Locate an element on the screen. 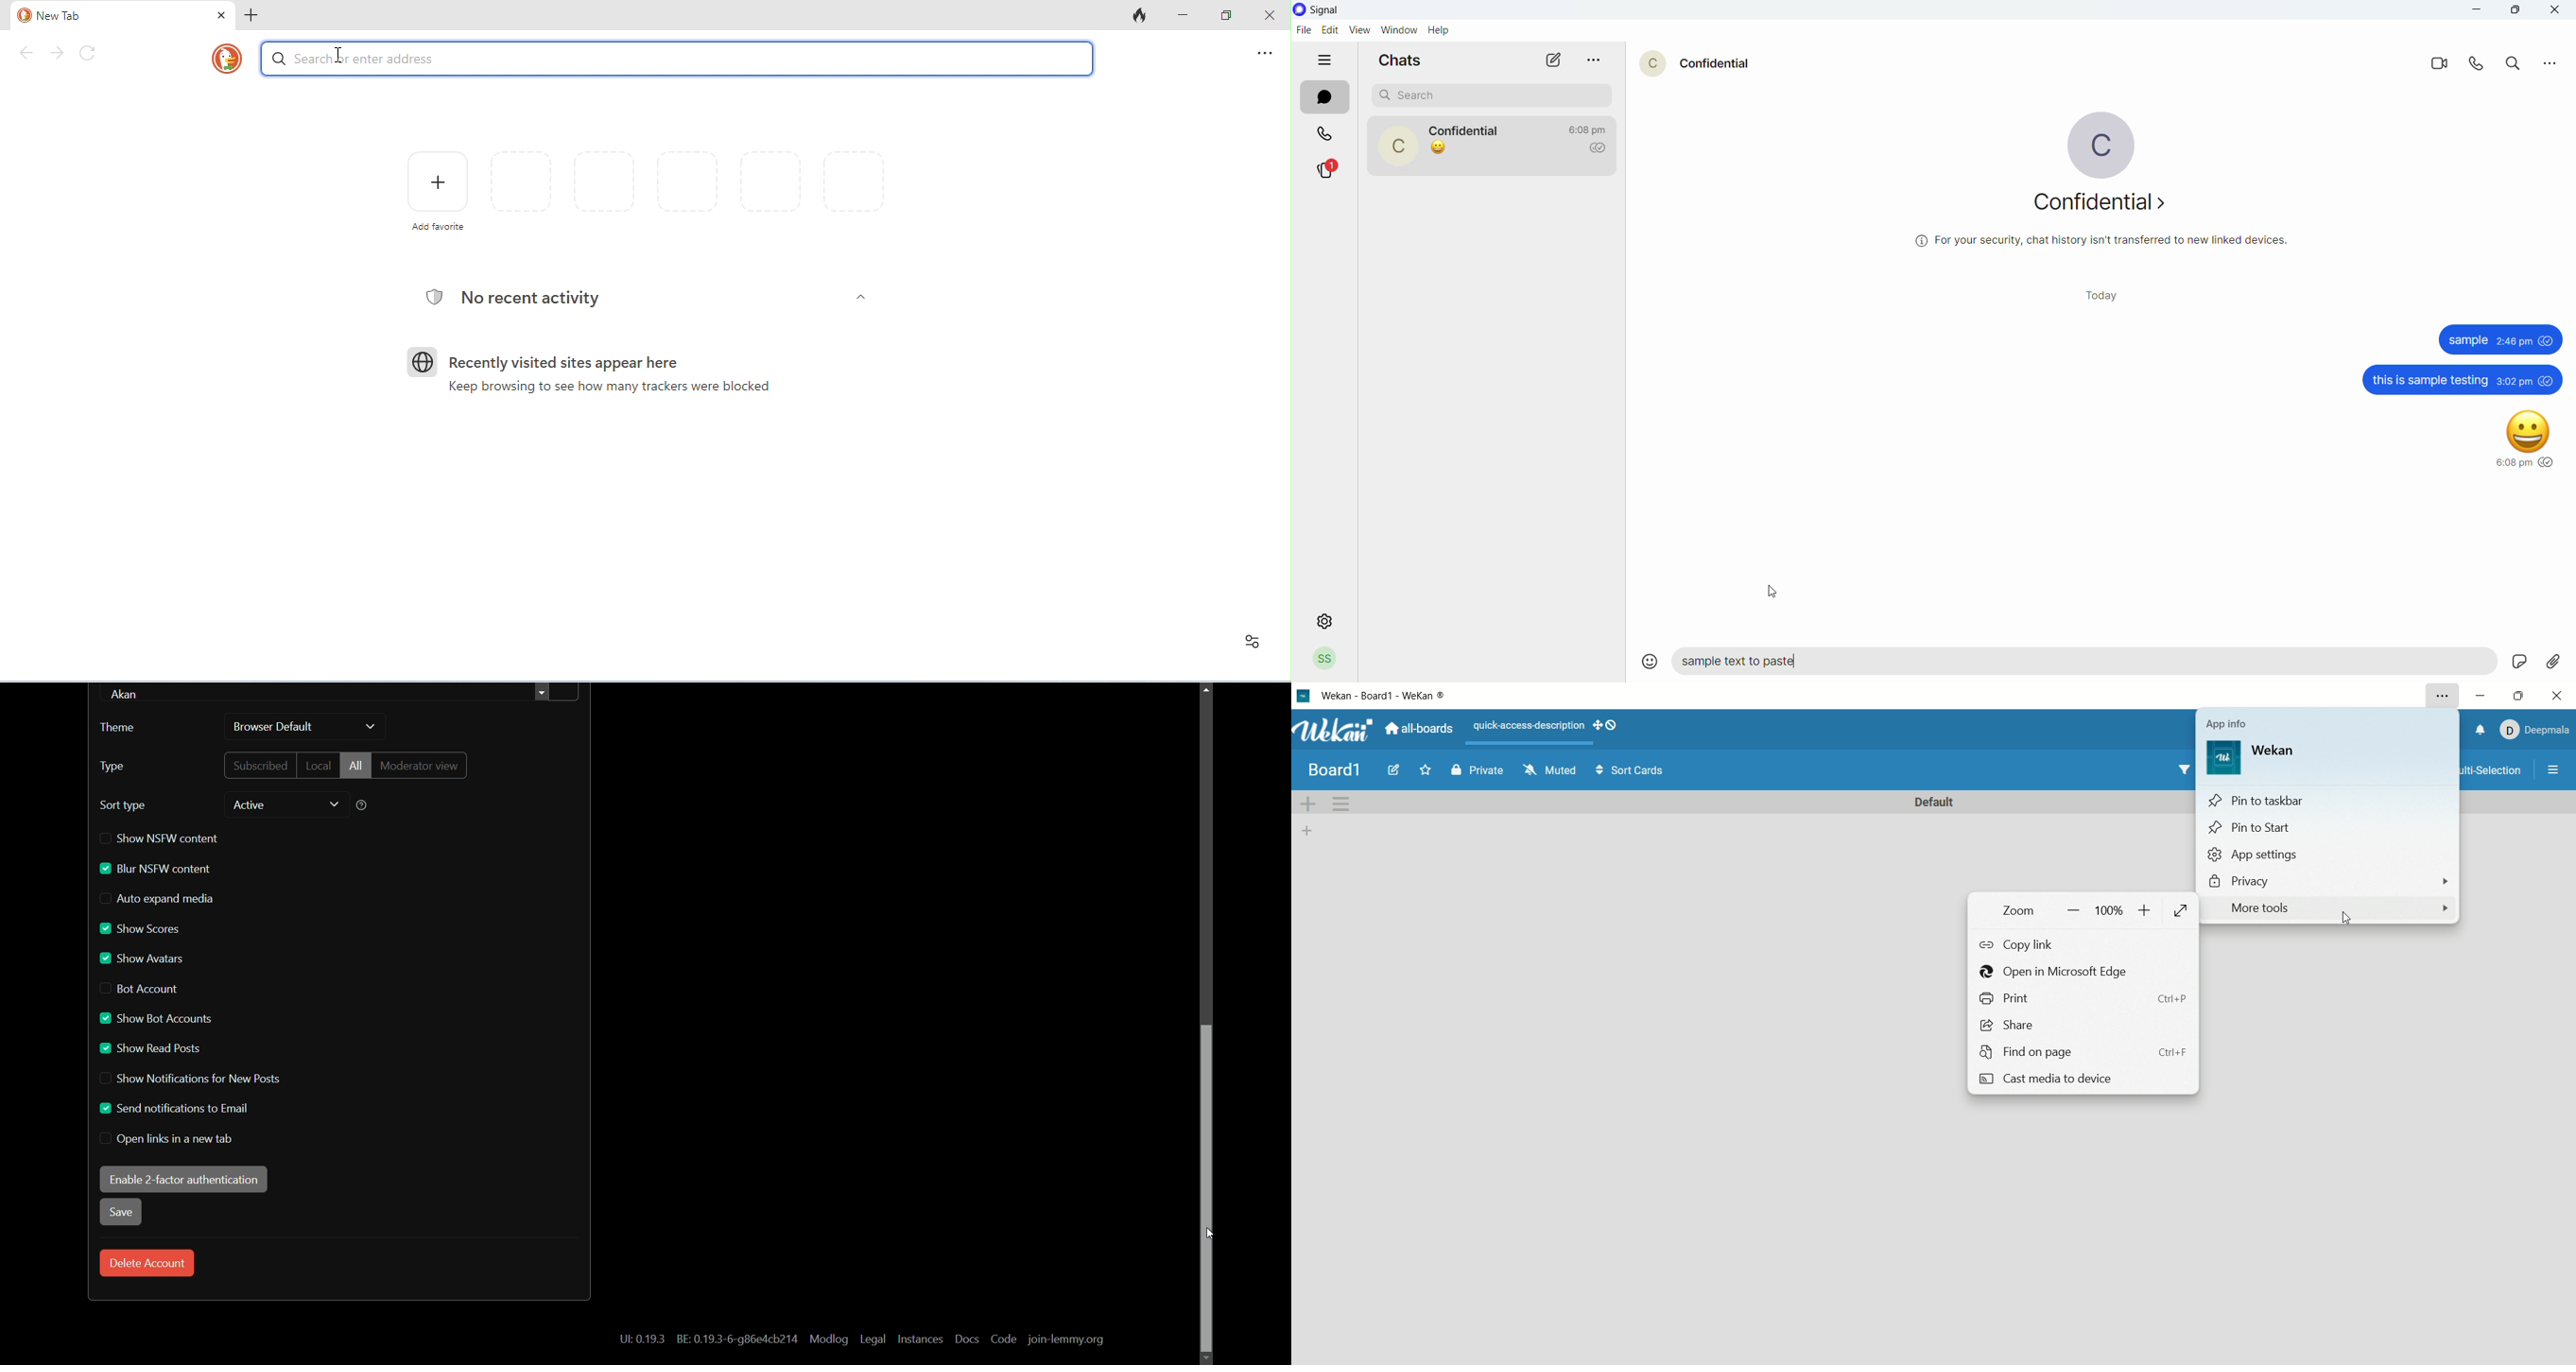 This screenshot has width=2576, height=1372. add new tab is located at coordinates (253, 17).